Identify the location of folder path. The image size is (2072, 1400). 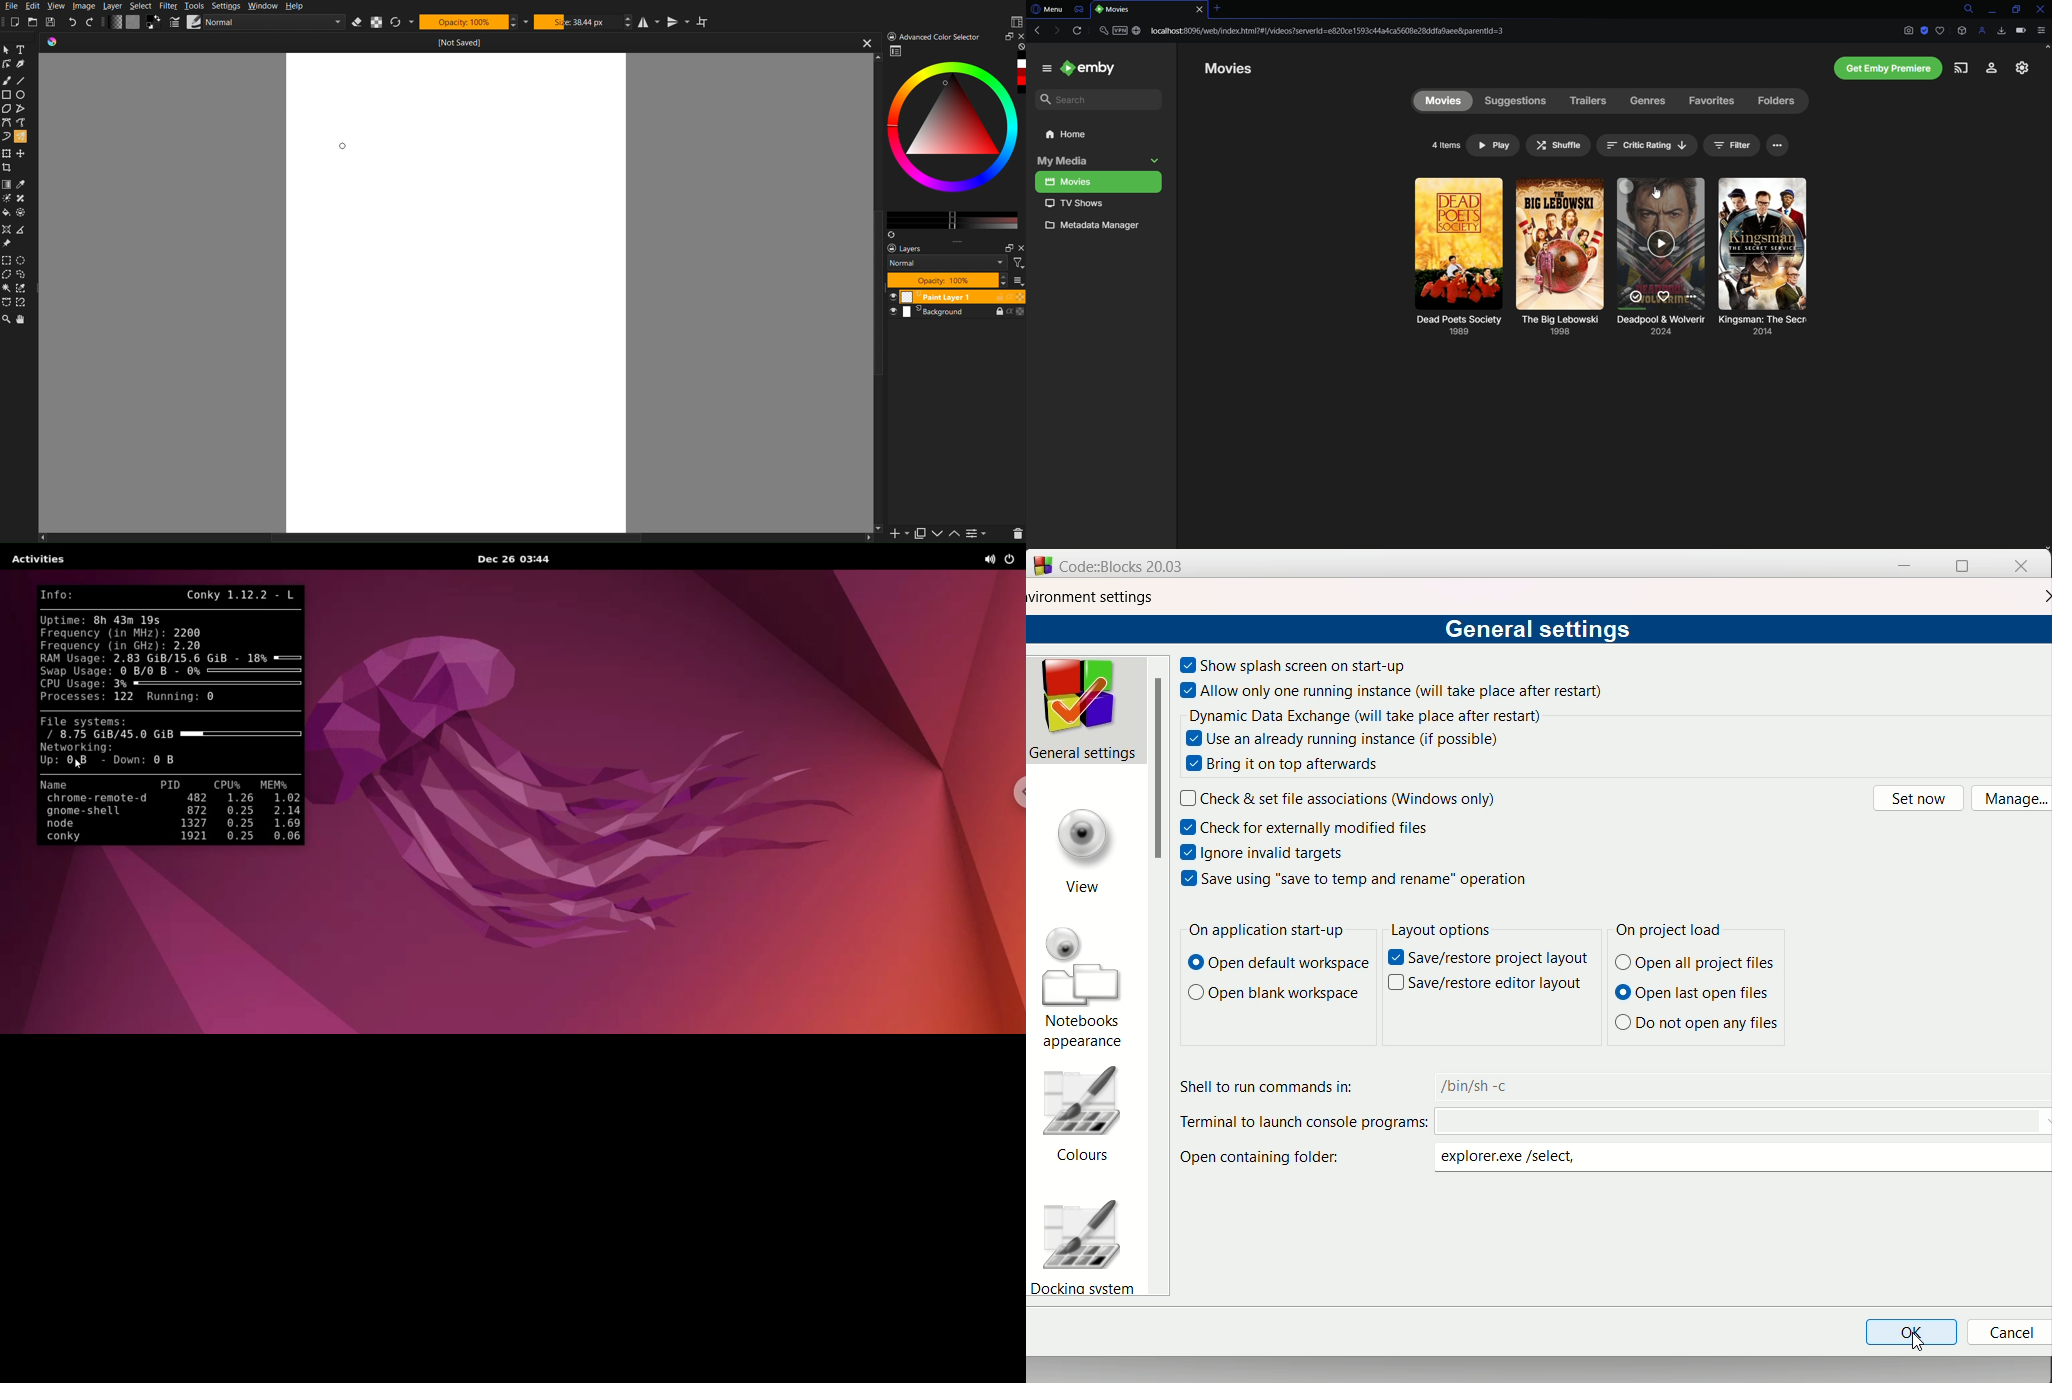
(1521, 1159).